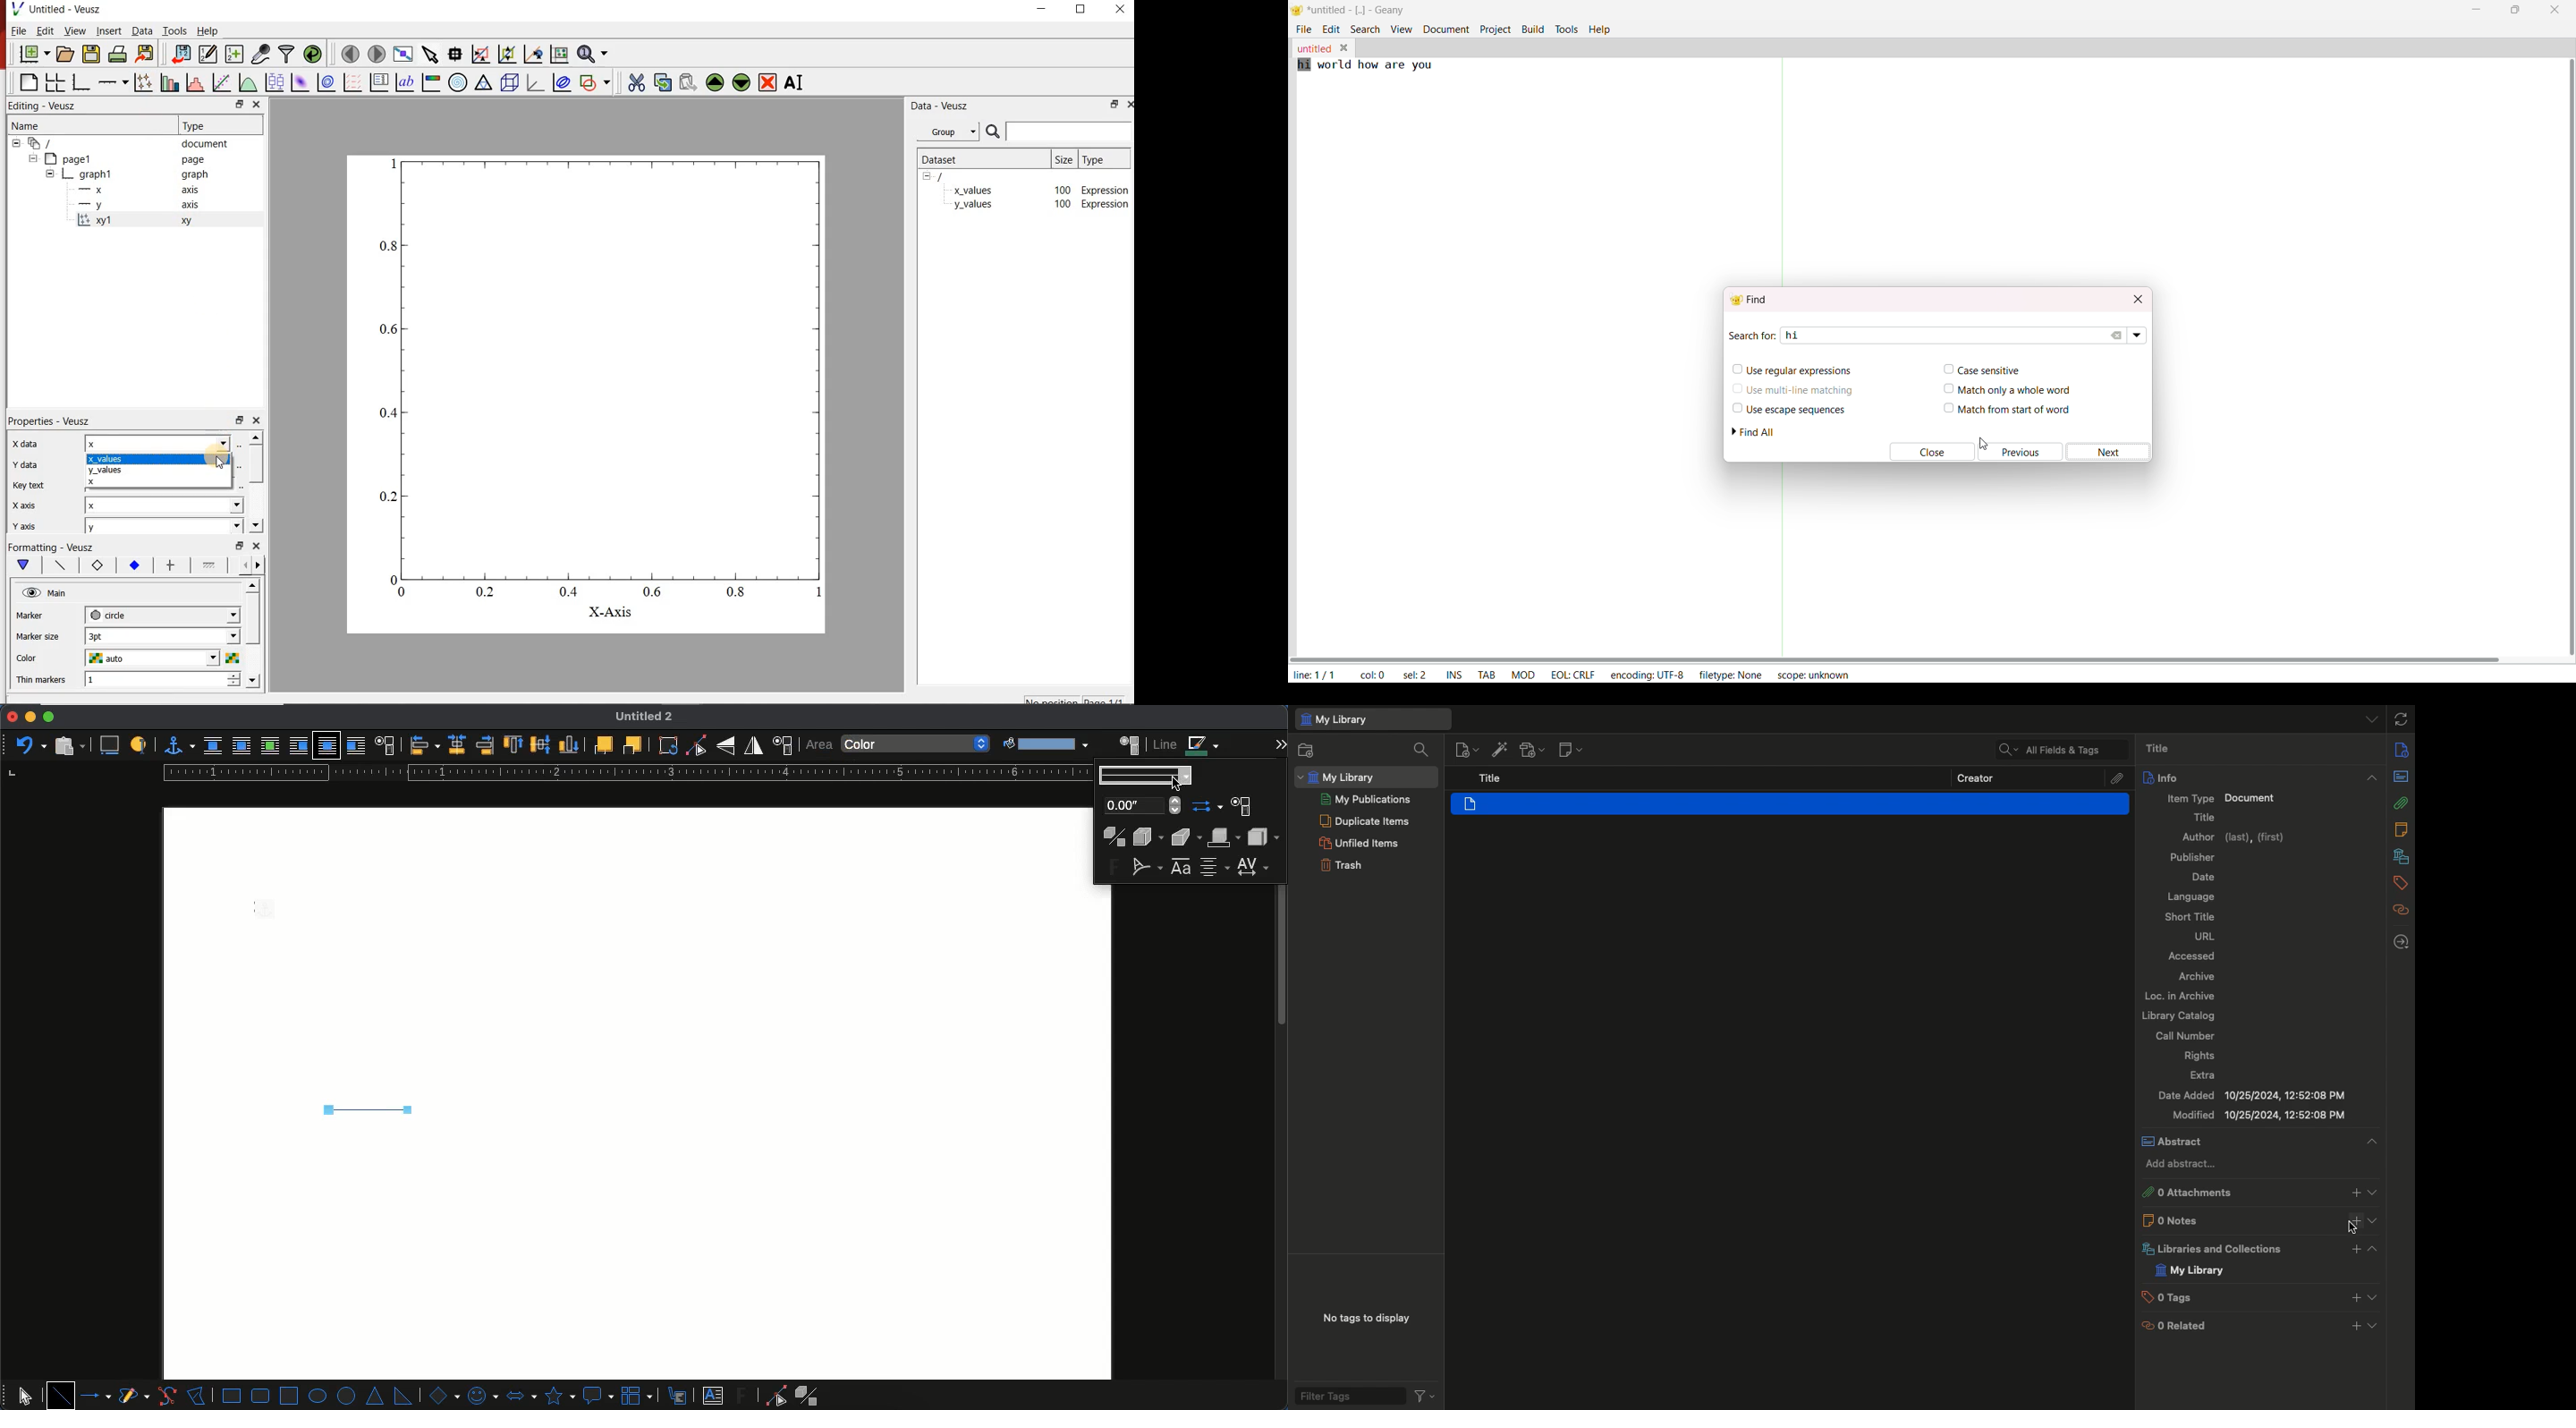 This screenshot has height=1428, width=2576. What do you see at coordinates (2376, 1323) in the screenshot?
I see `Show` at bounding box center [2376, 1323].